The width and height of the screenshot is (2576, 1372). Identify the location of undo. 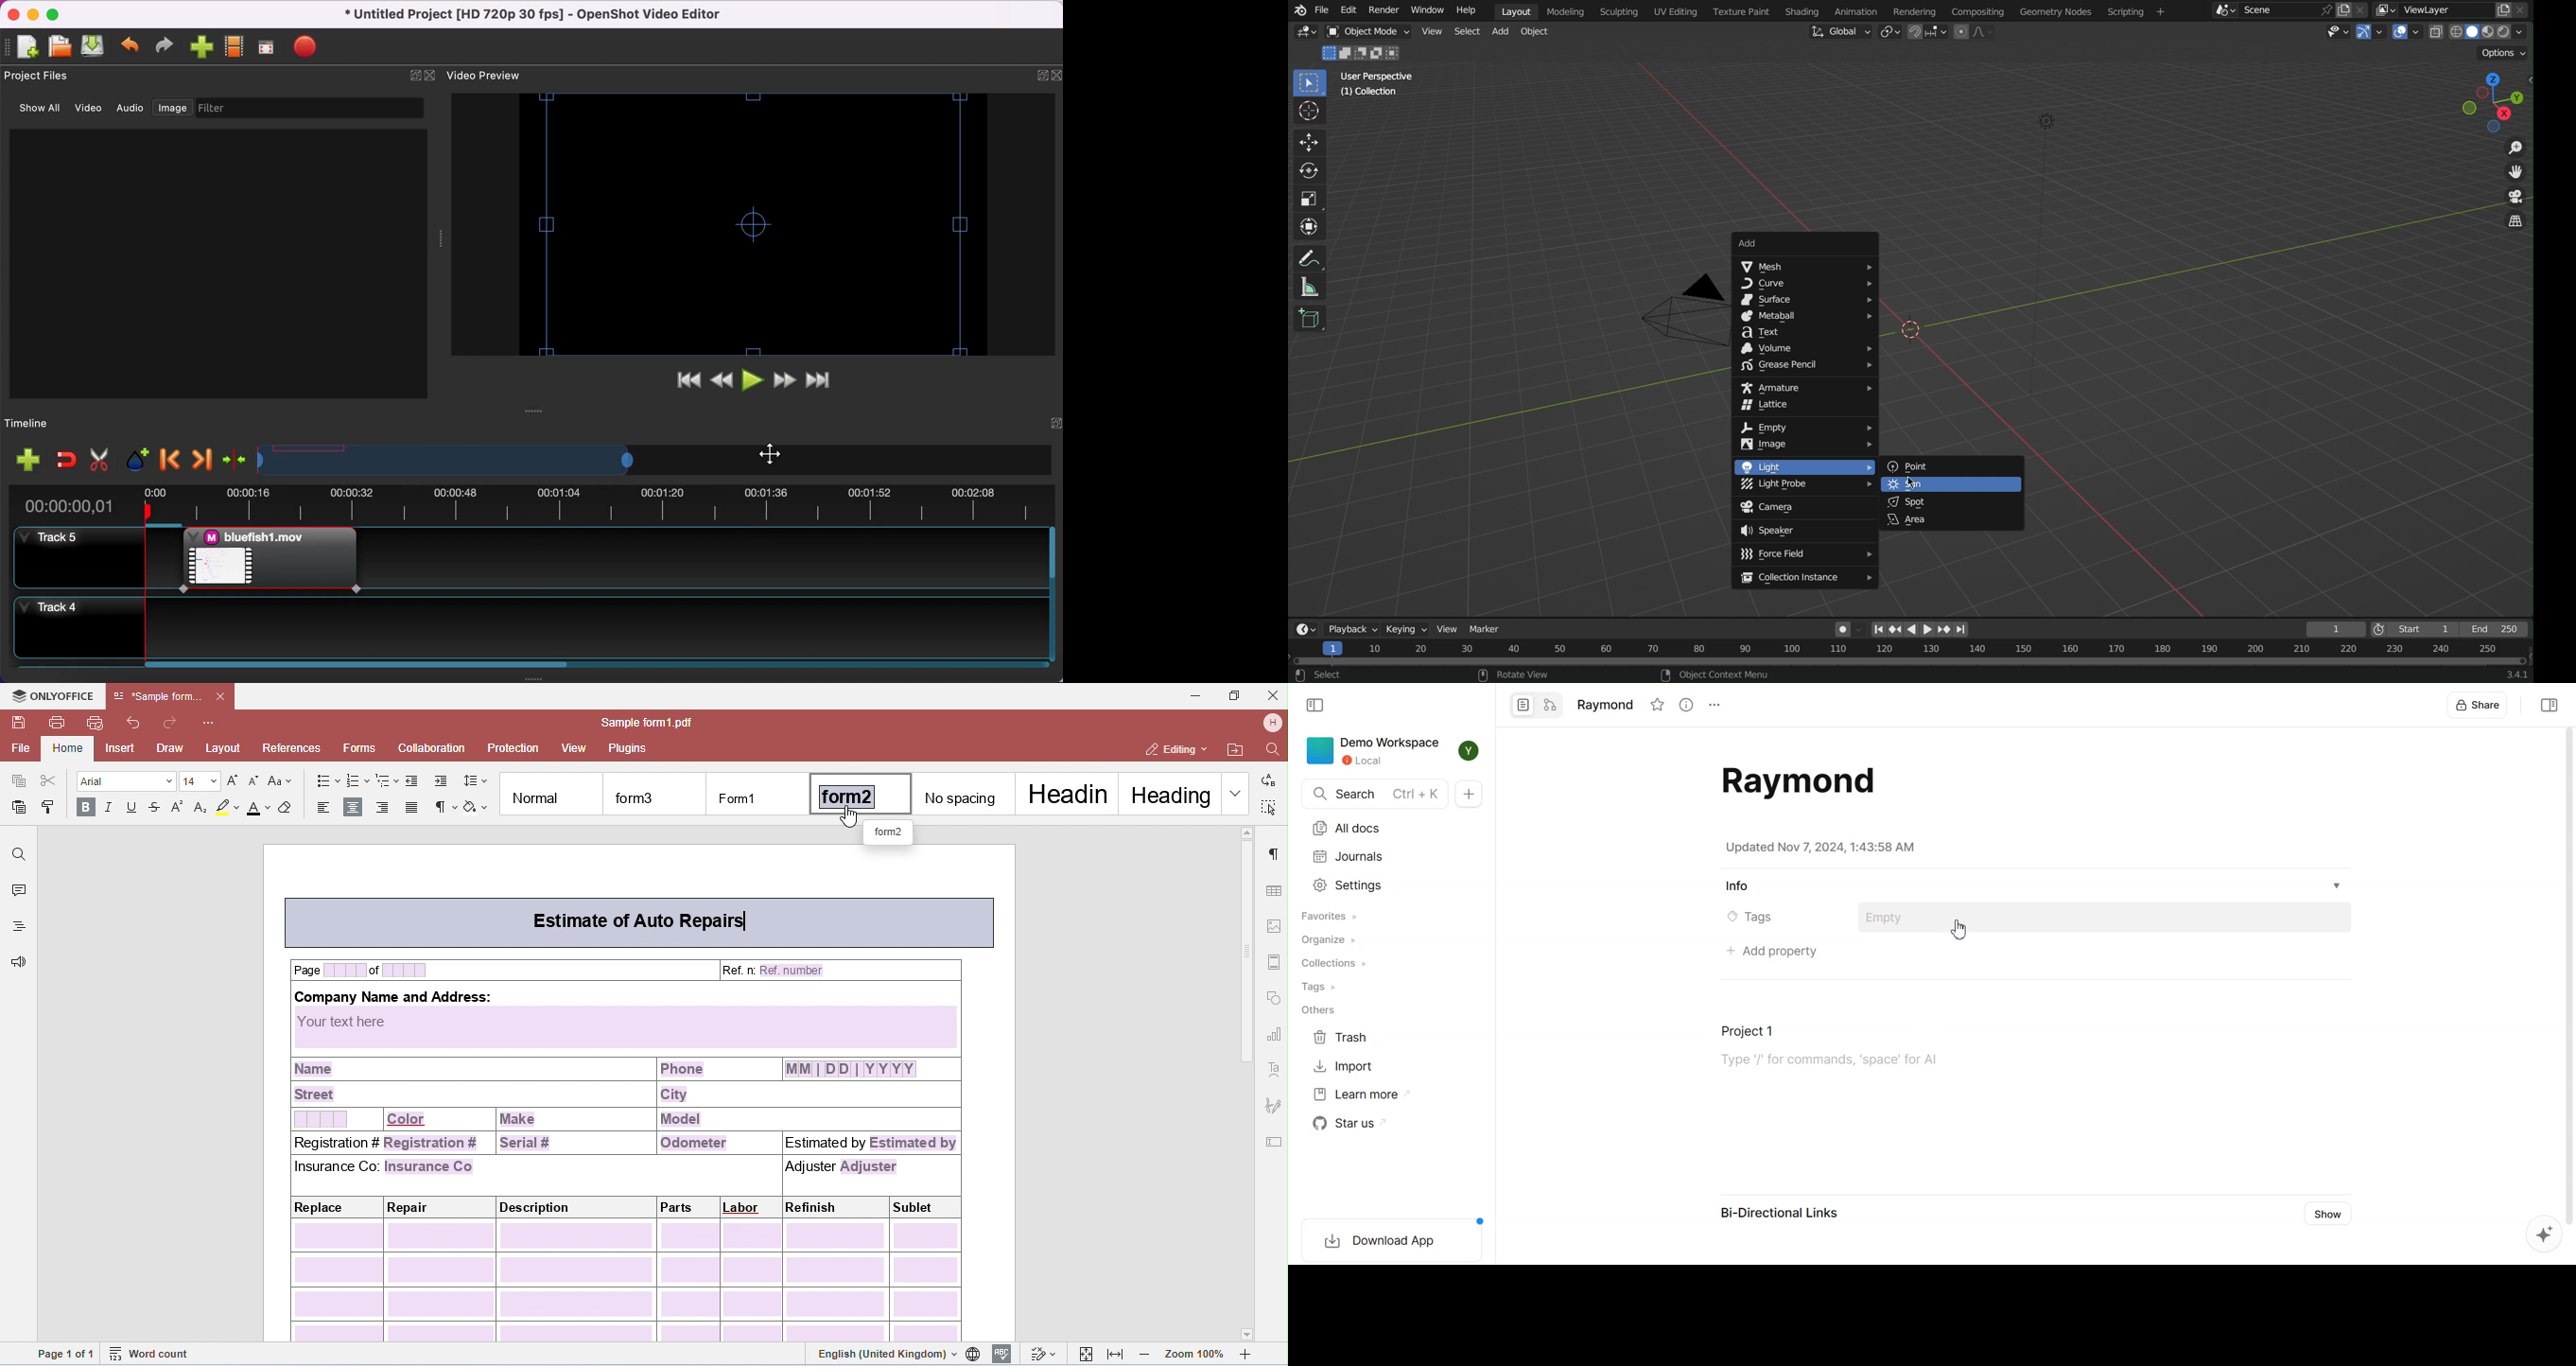
(133, 48).